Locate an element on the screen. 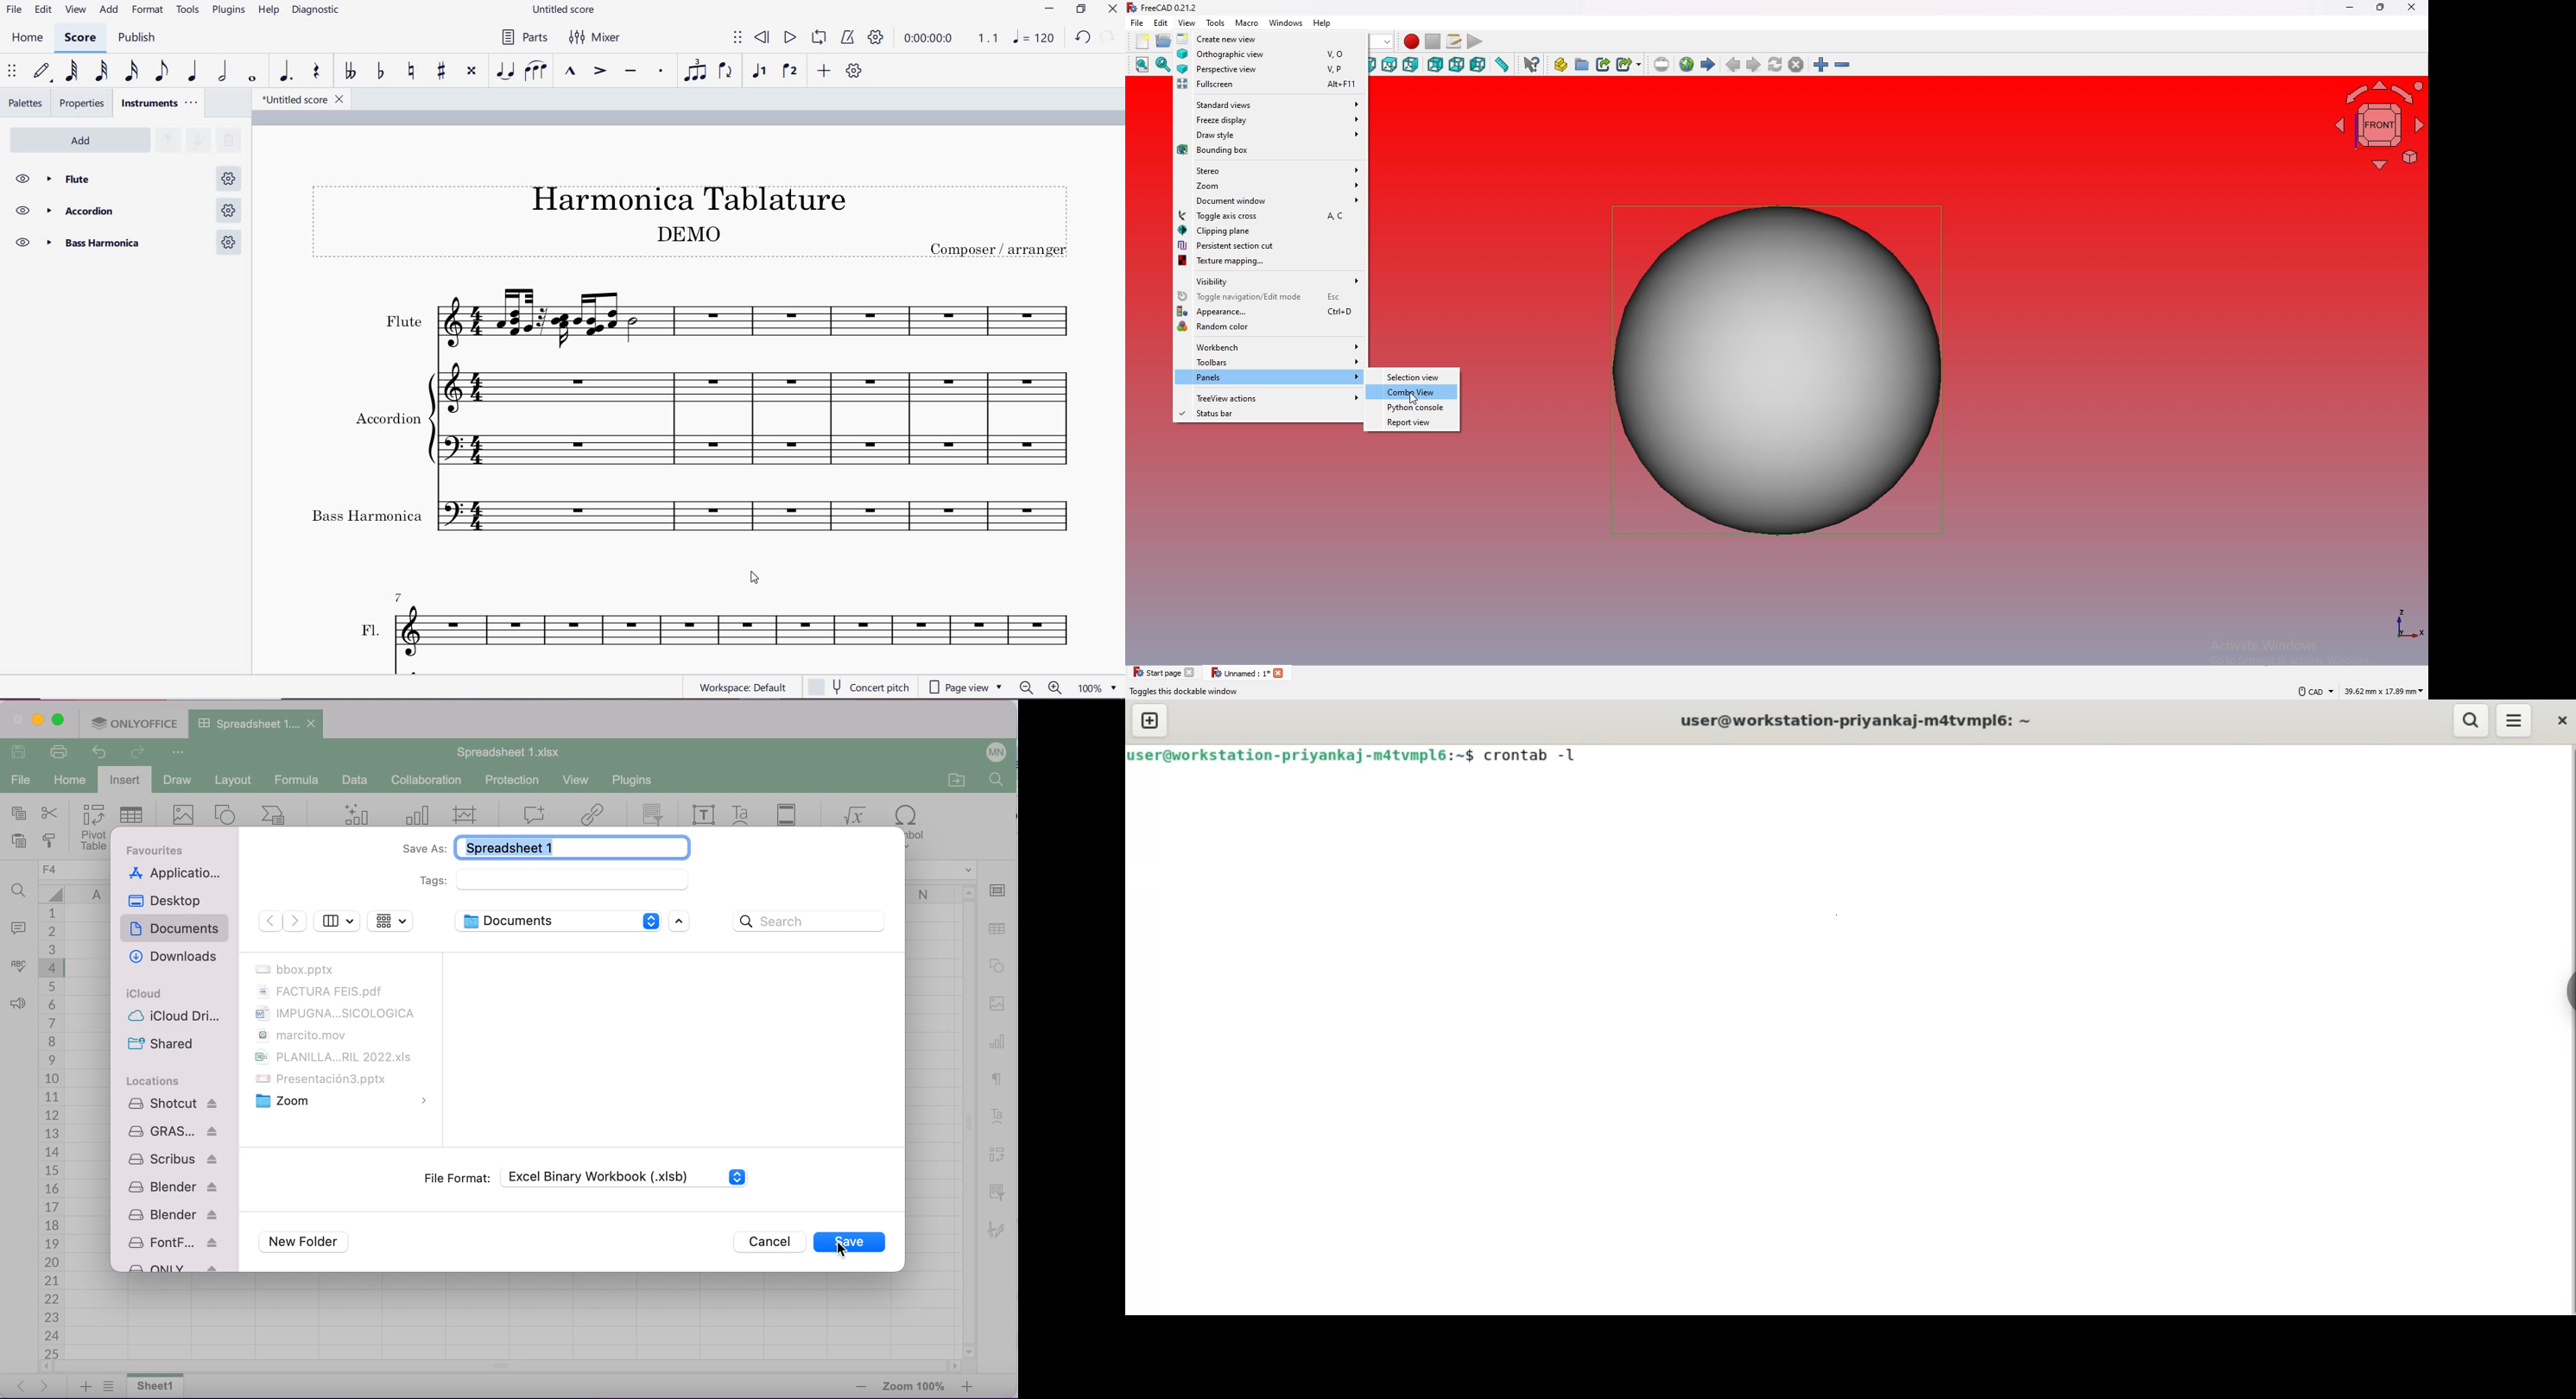 The width and height of the screenshot is (2576, 1400). UNDO is located at coordinates (1083, 37).